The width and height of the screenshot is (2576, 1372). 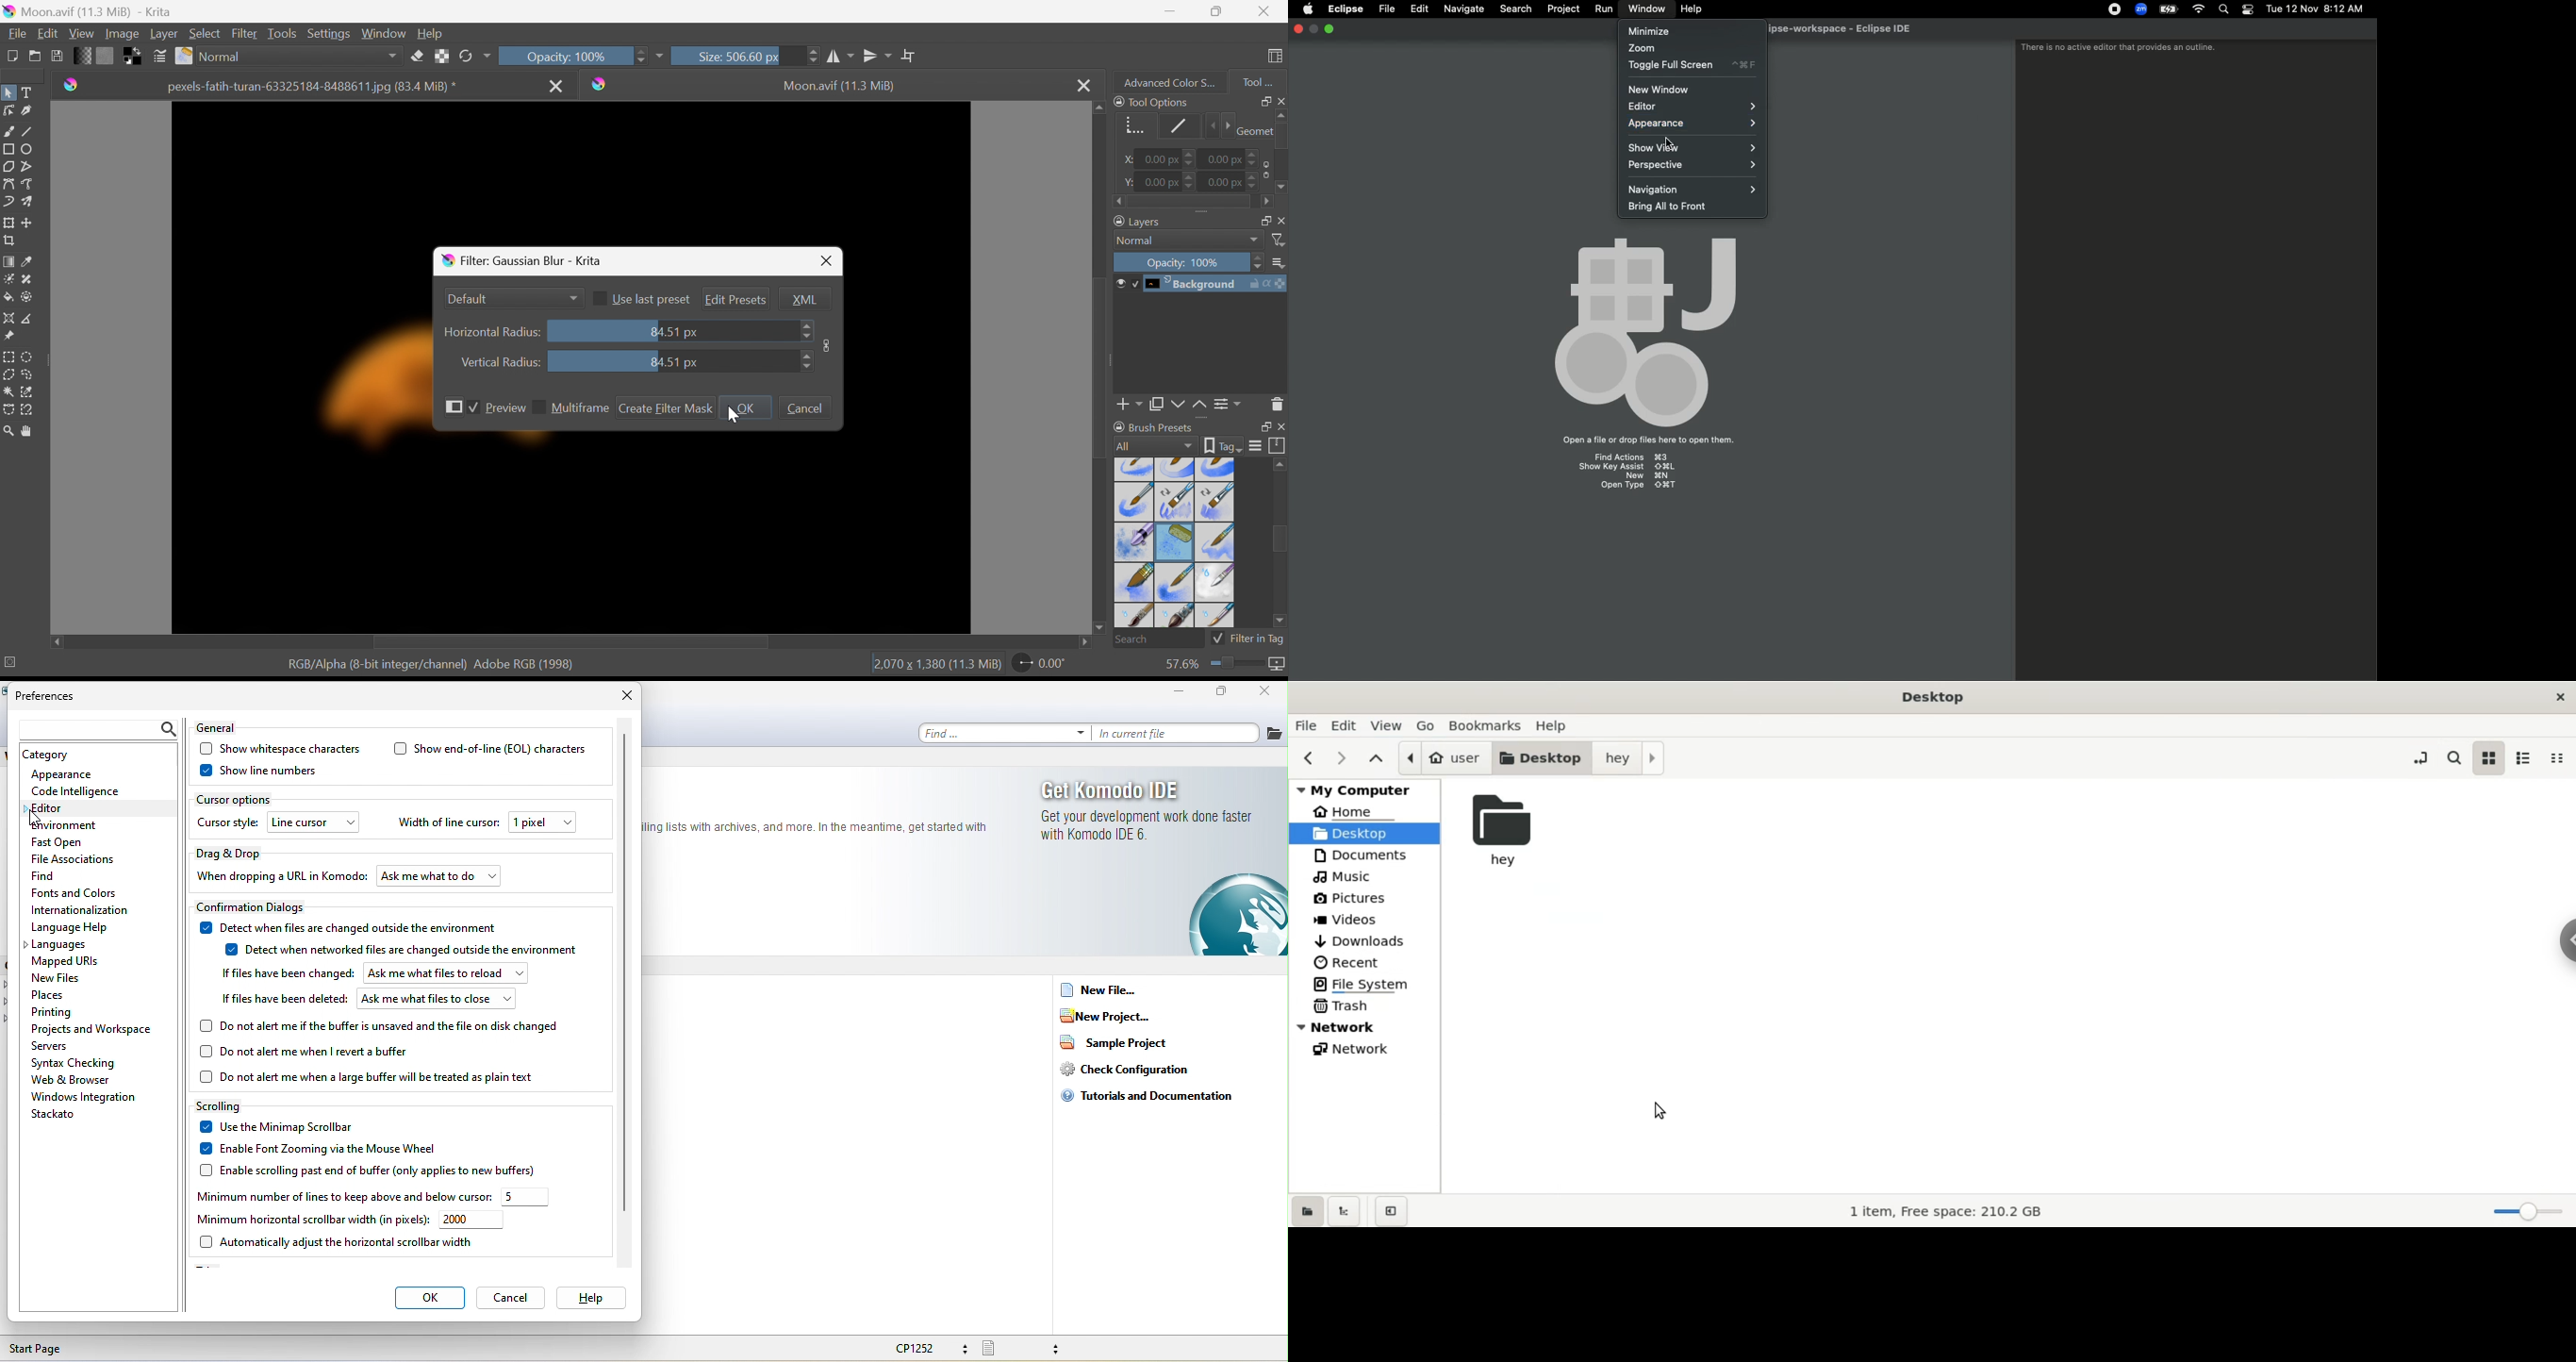 What do you see at coordinates (336, 1242) in the screenshot?
I see `automatically adjust the horizontal scrollbar width` at bounding box center [336, 1242].